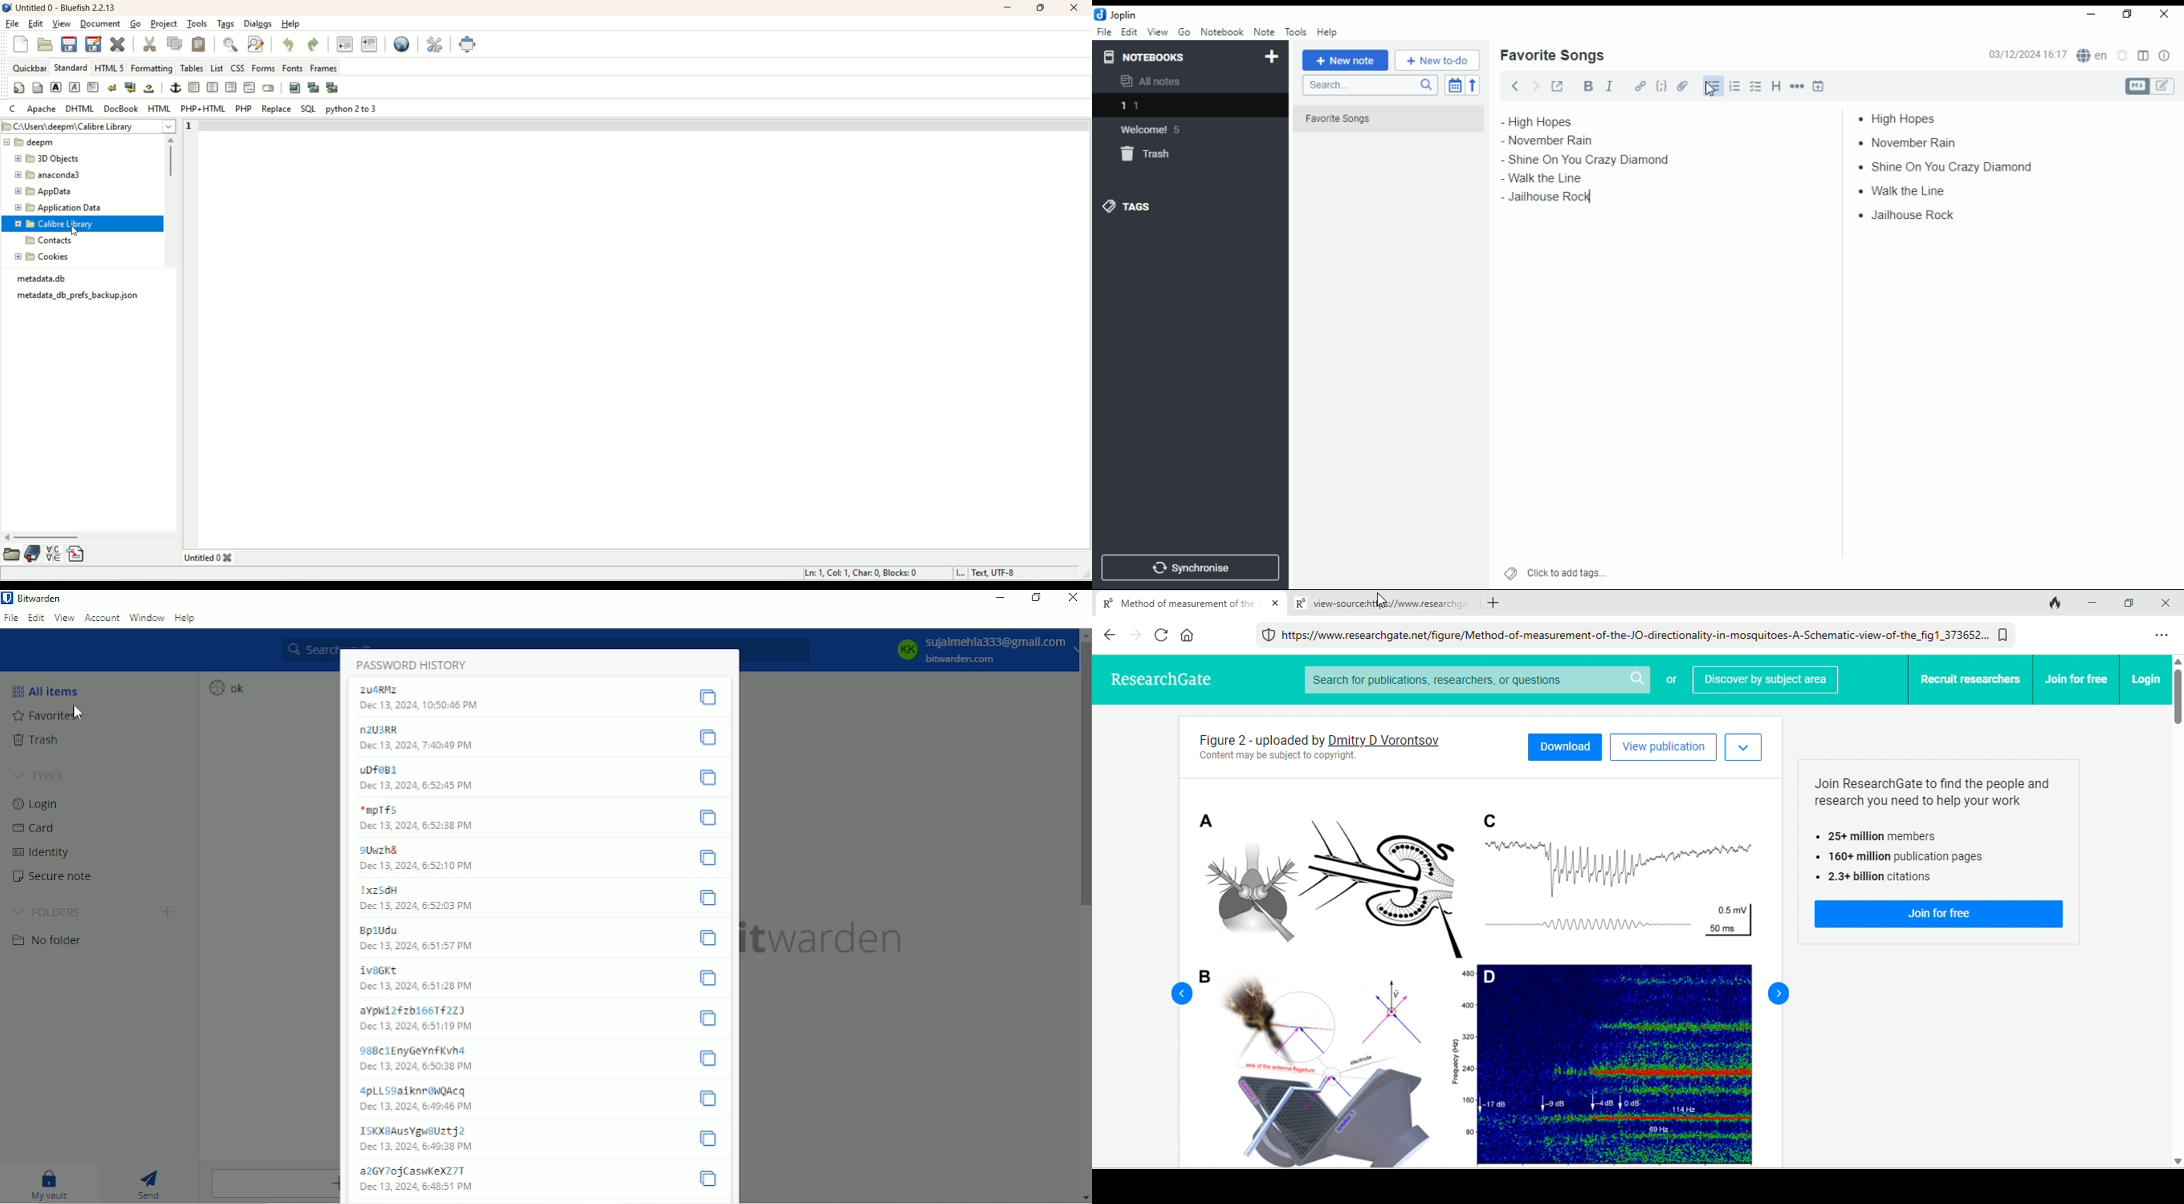 This screenshot has width=2184, height=1204. Describe the element at coordinates (1939, 166) in the screenshot. I see `shine on you crazy diamond` at that location.